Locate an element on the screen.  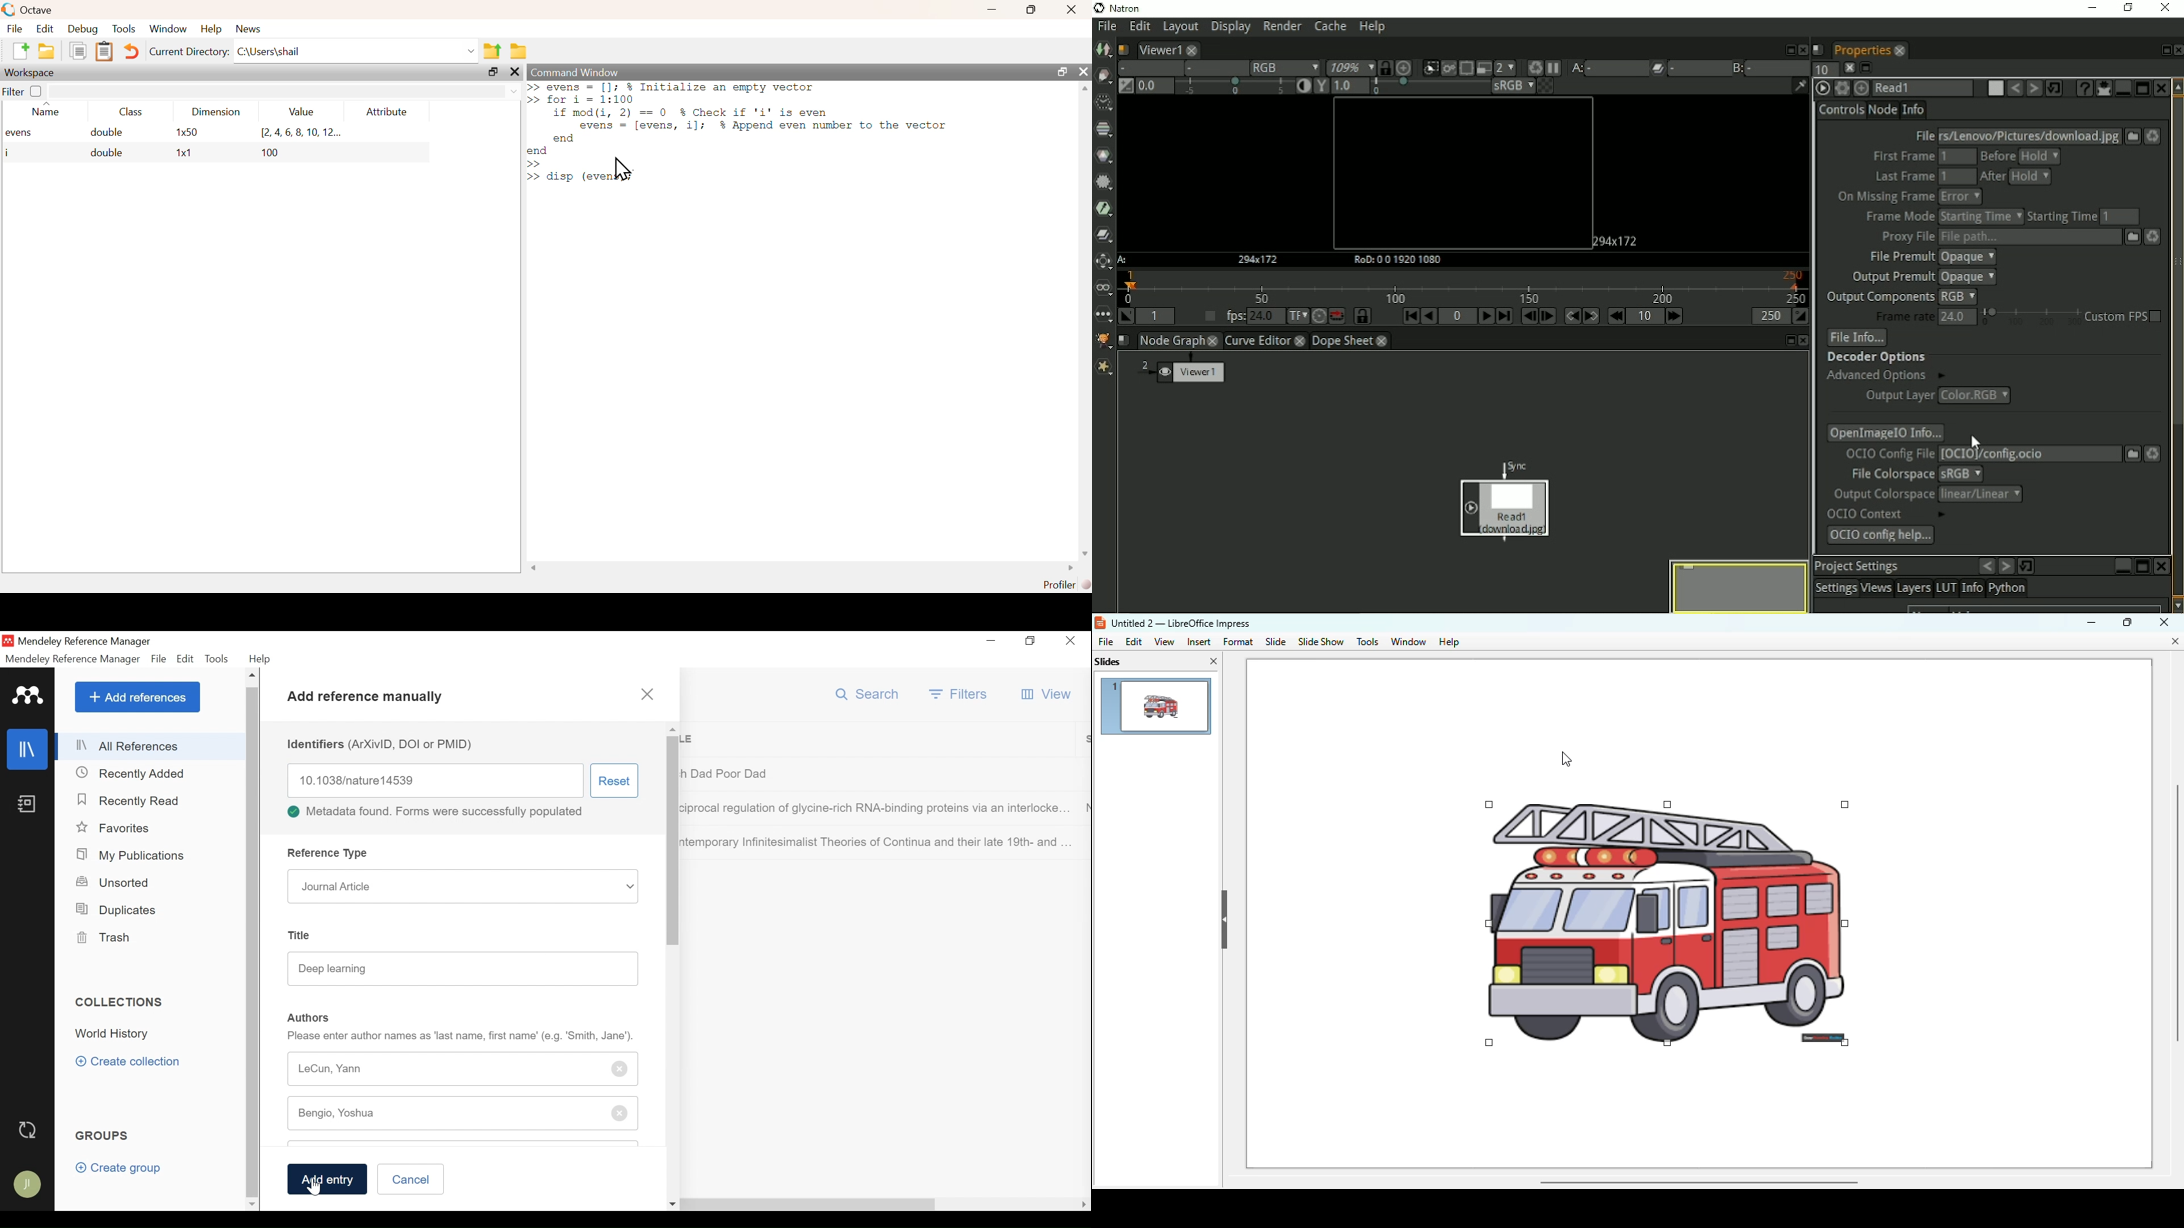
Favorites is located at coordinates (114, 827).